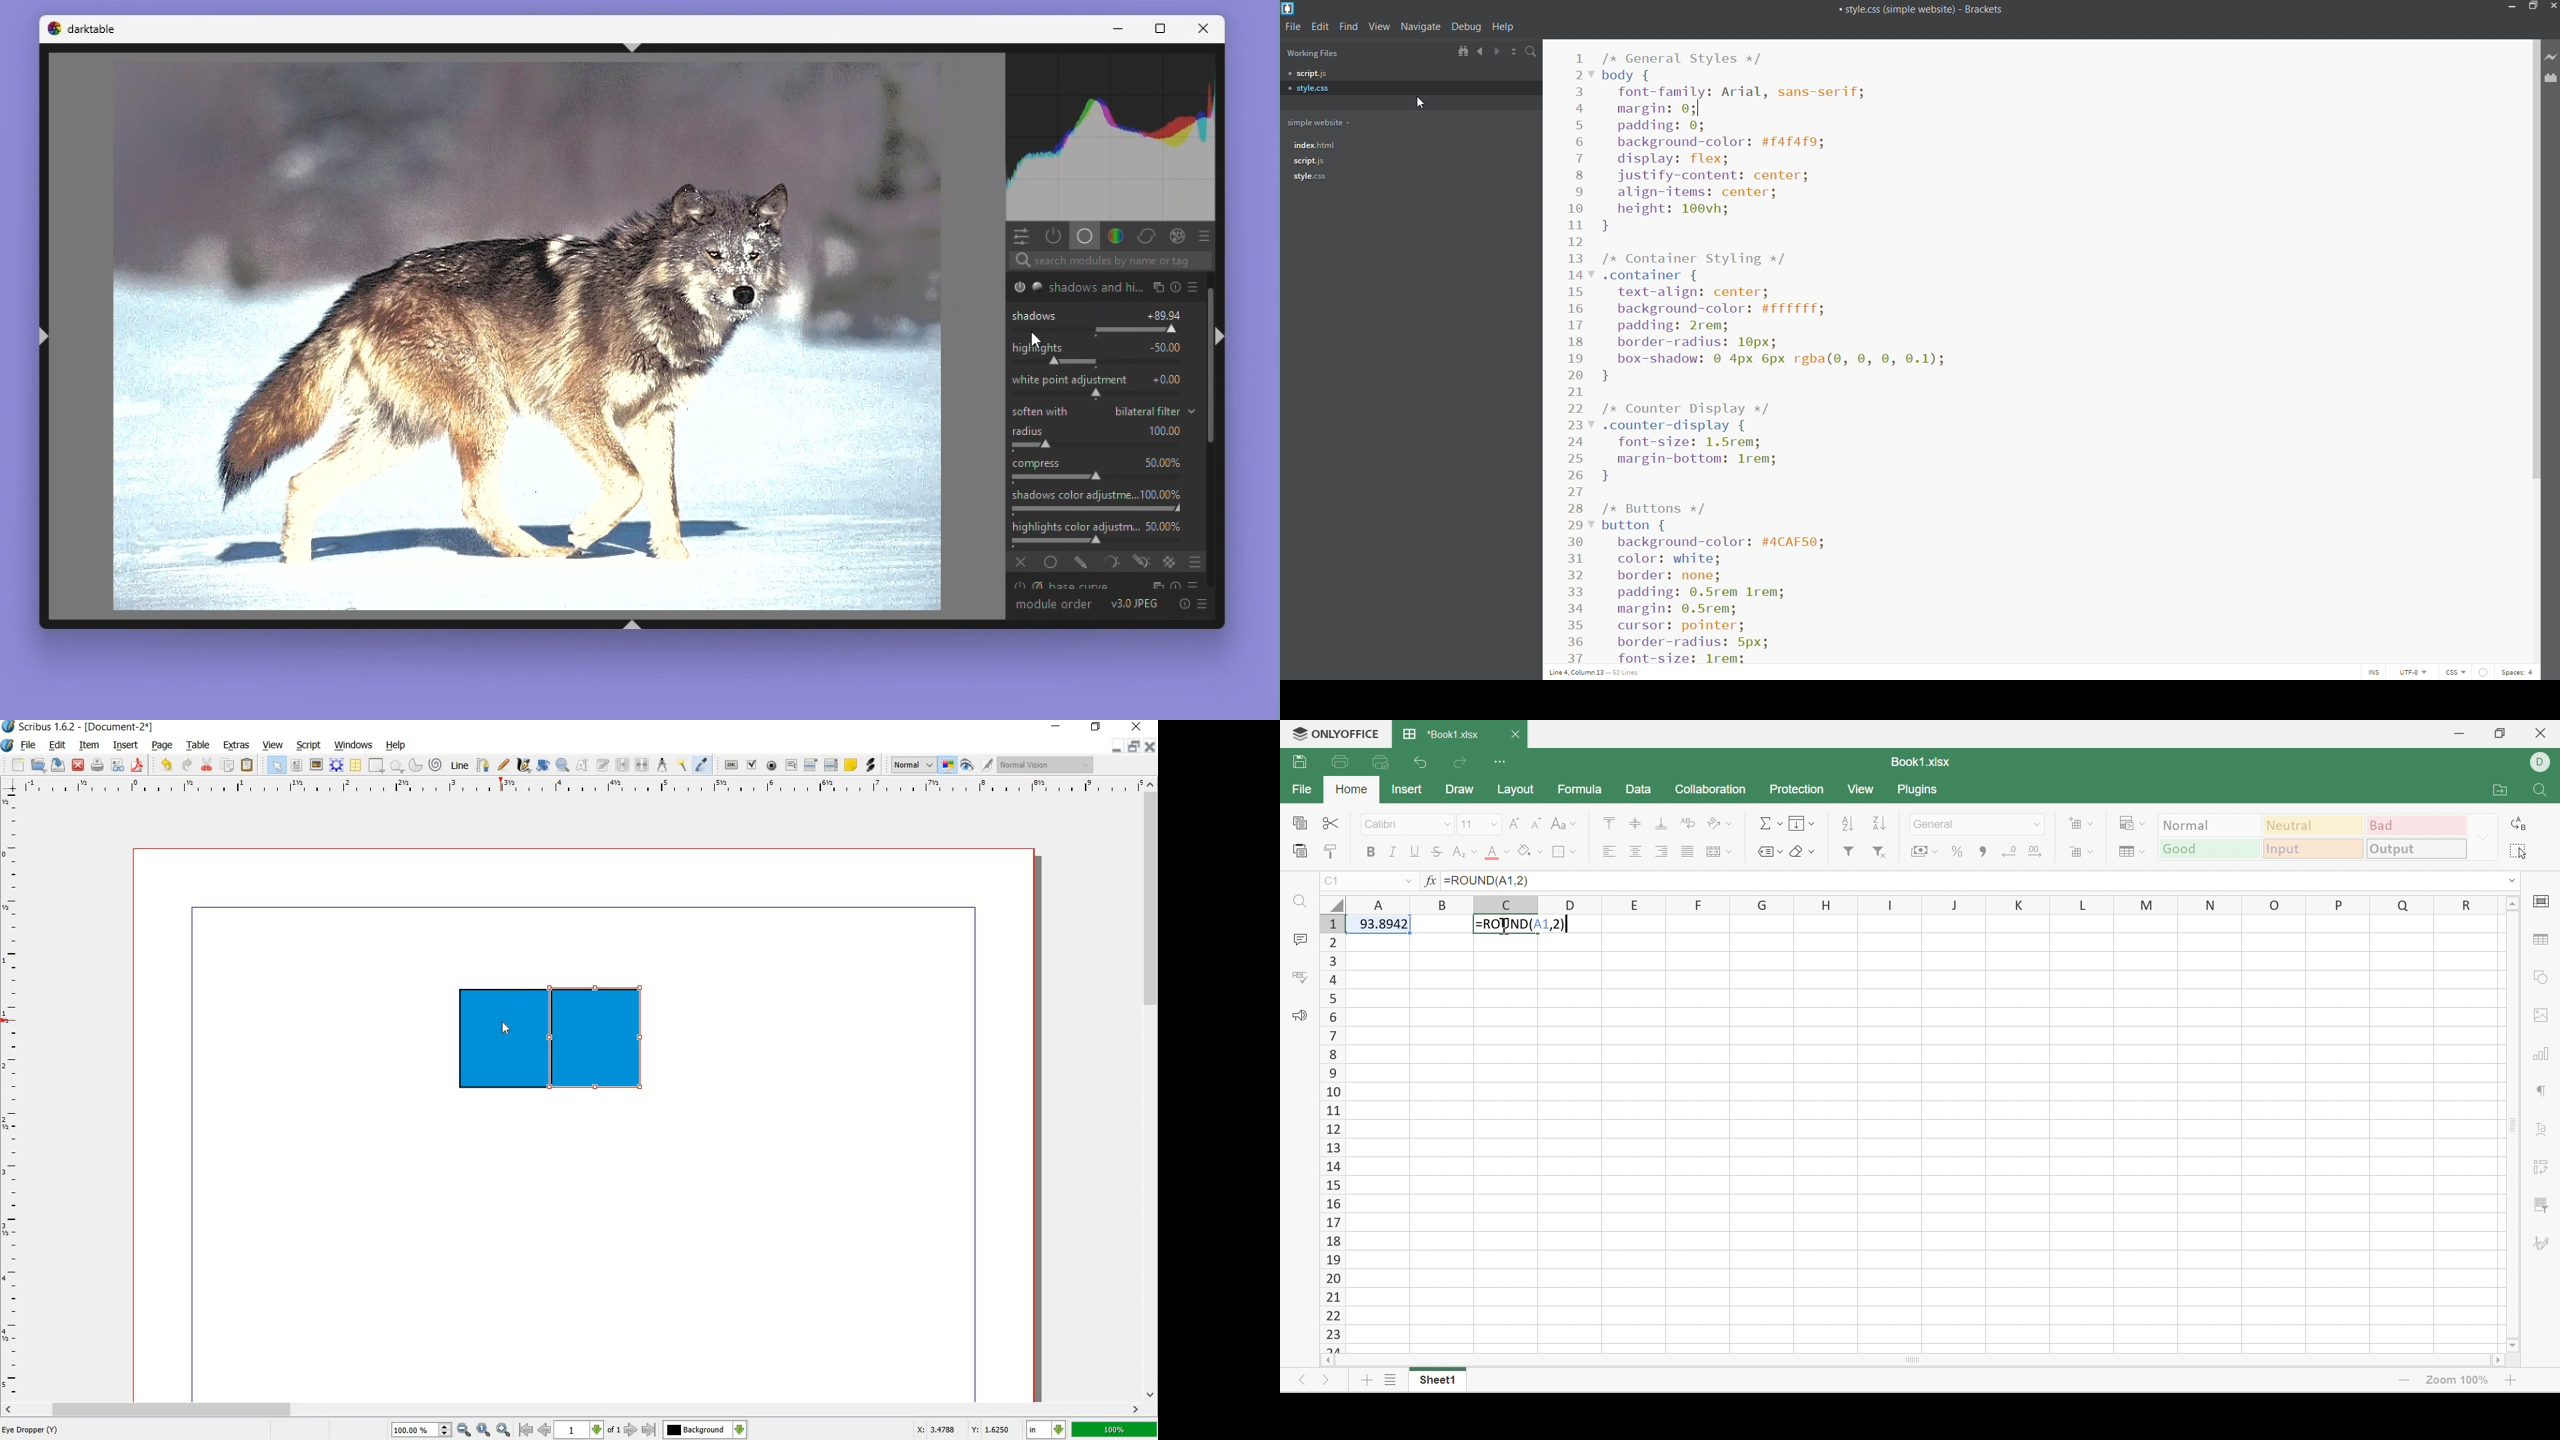  Describe the element at coordinates (1719, 851) in the screenshot. I see `Merge and center` at that location.